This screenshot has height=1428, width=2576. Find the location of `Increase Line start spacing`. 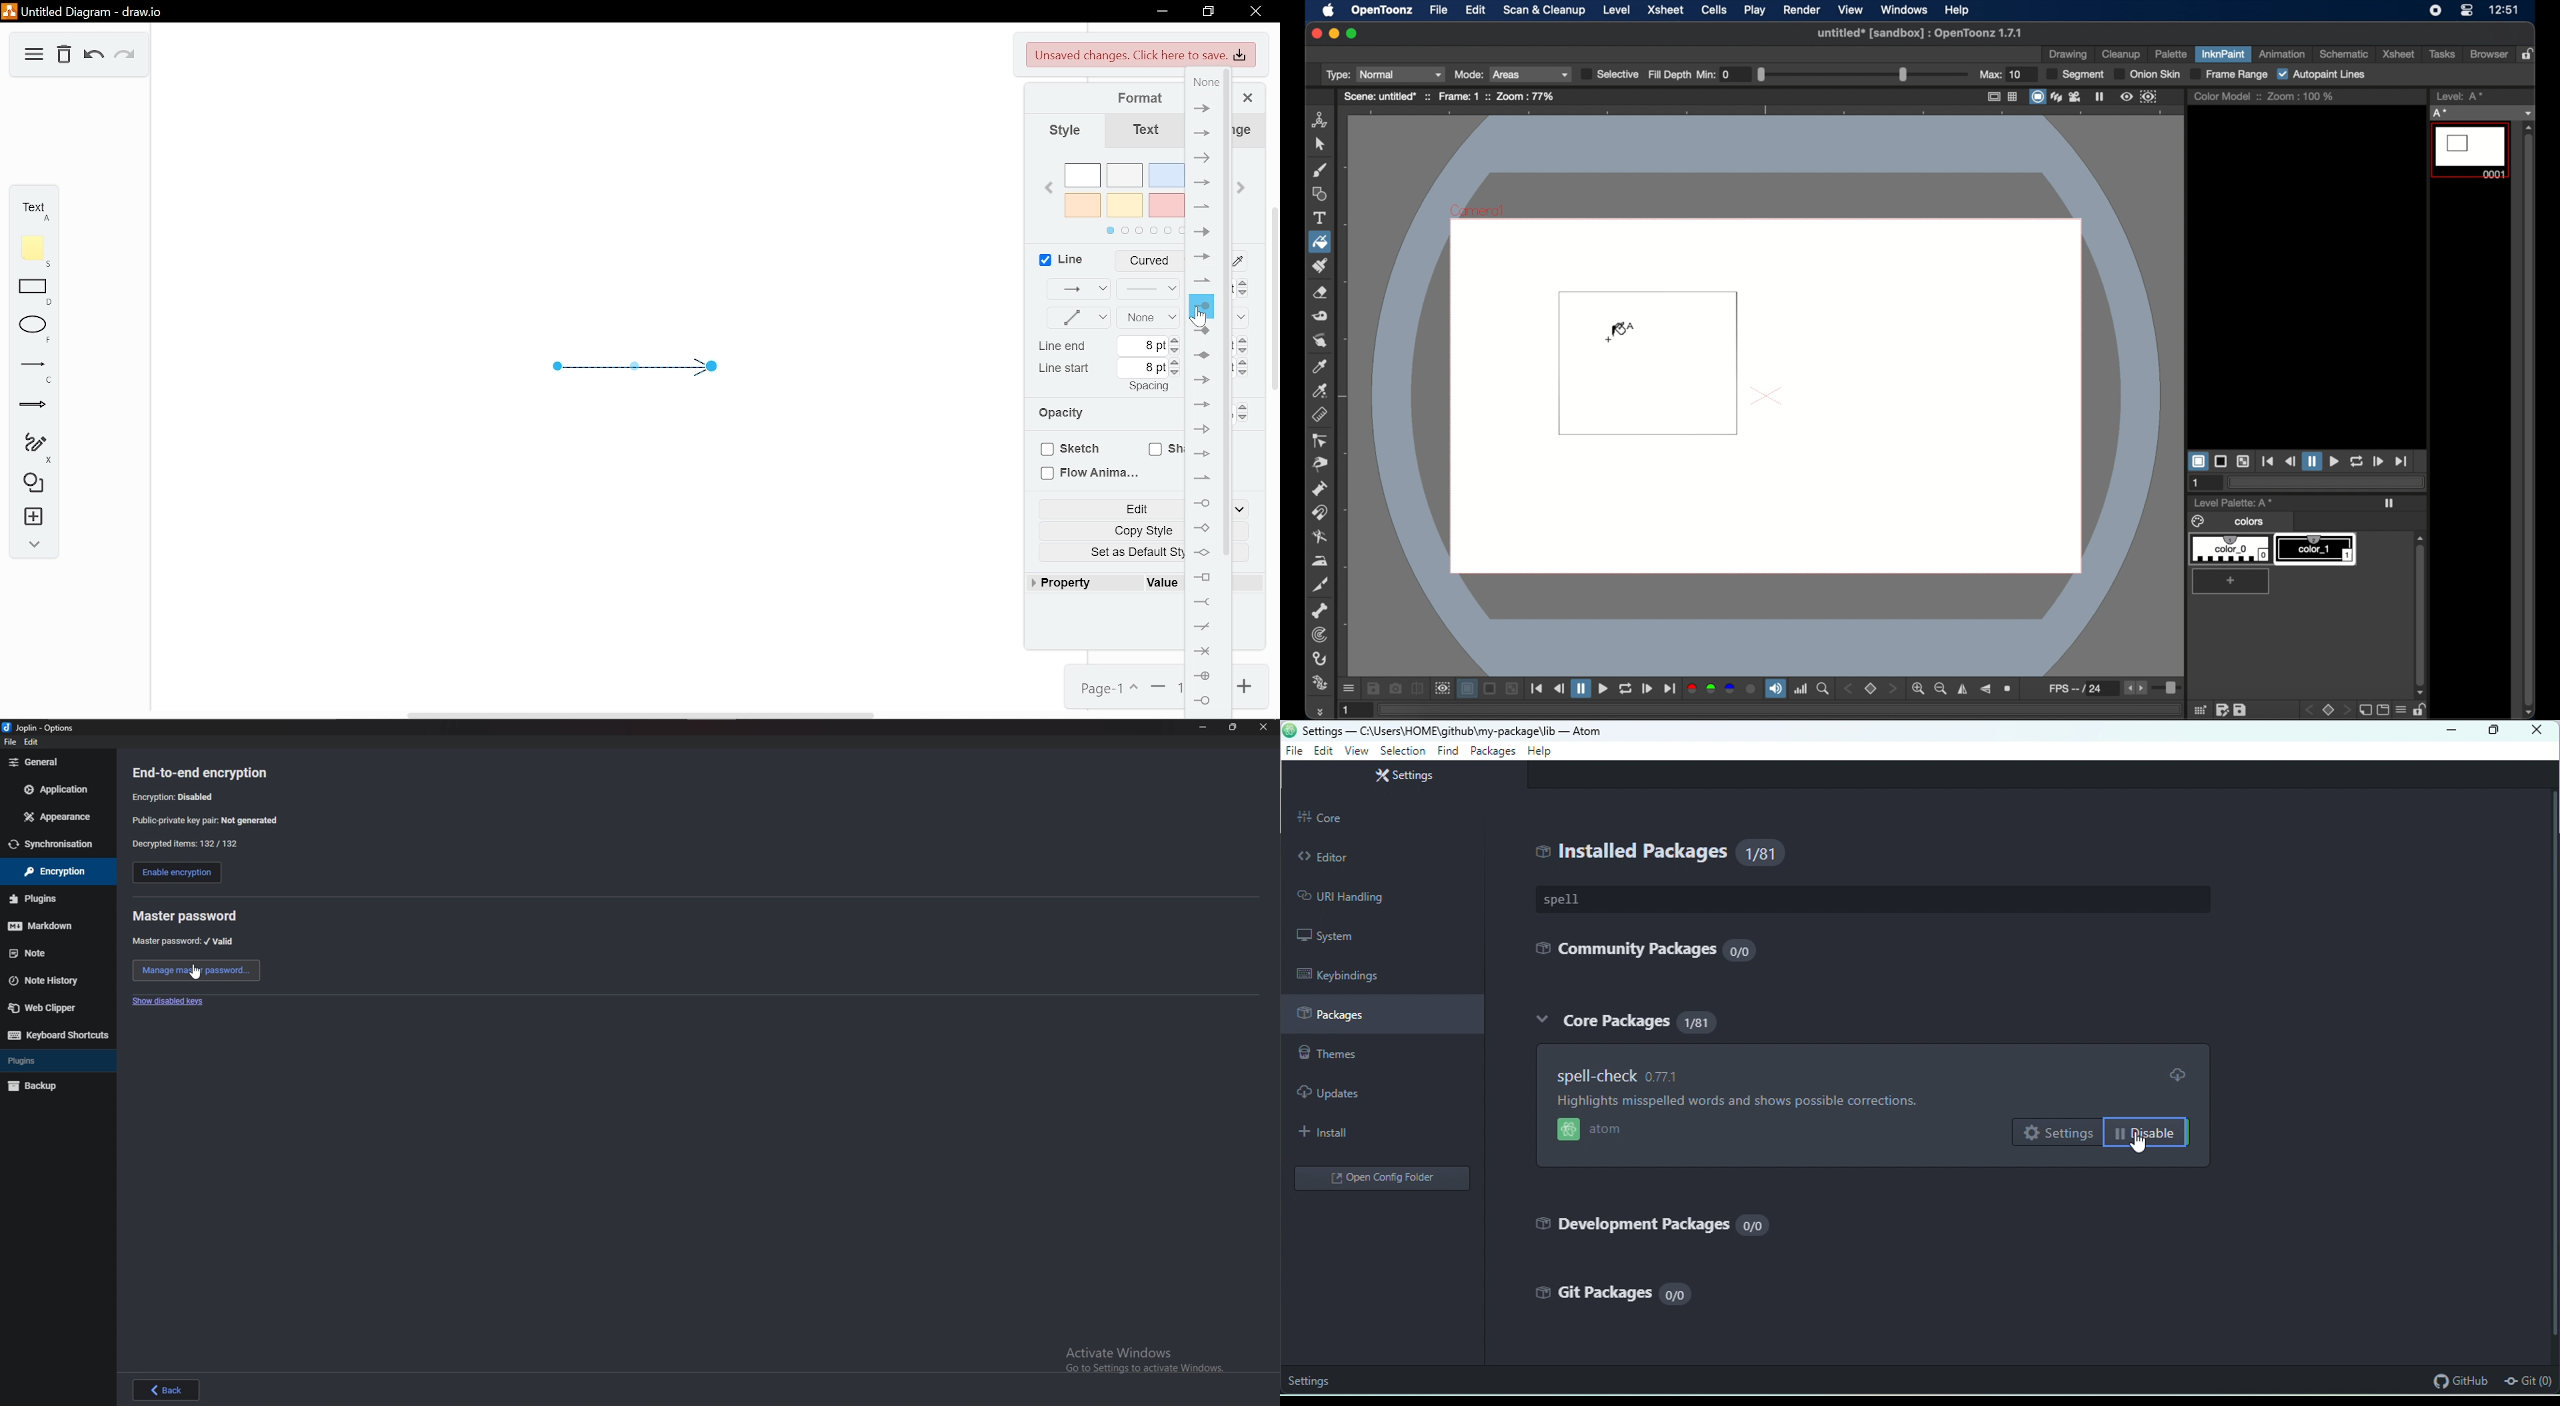

Increase Line start spacing is located at coordinates (1178, 363).